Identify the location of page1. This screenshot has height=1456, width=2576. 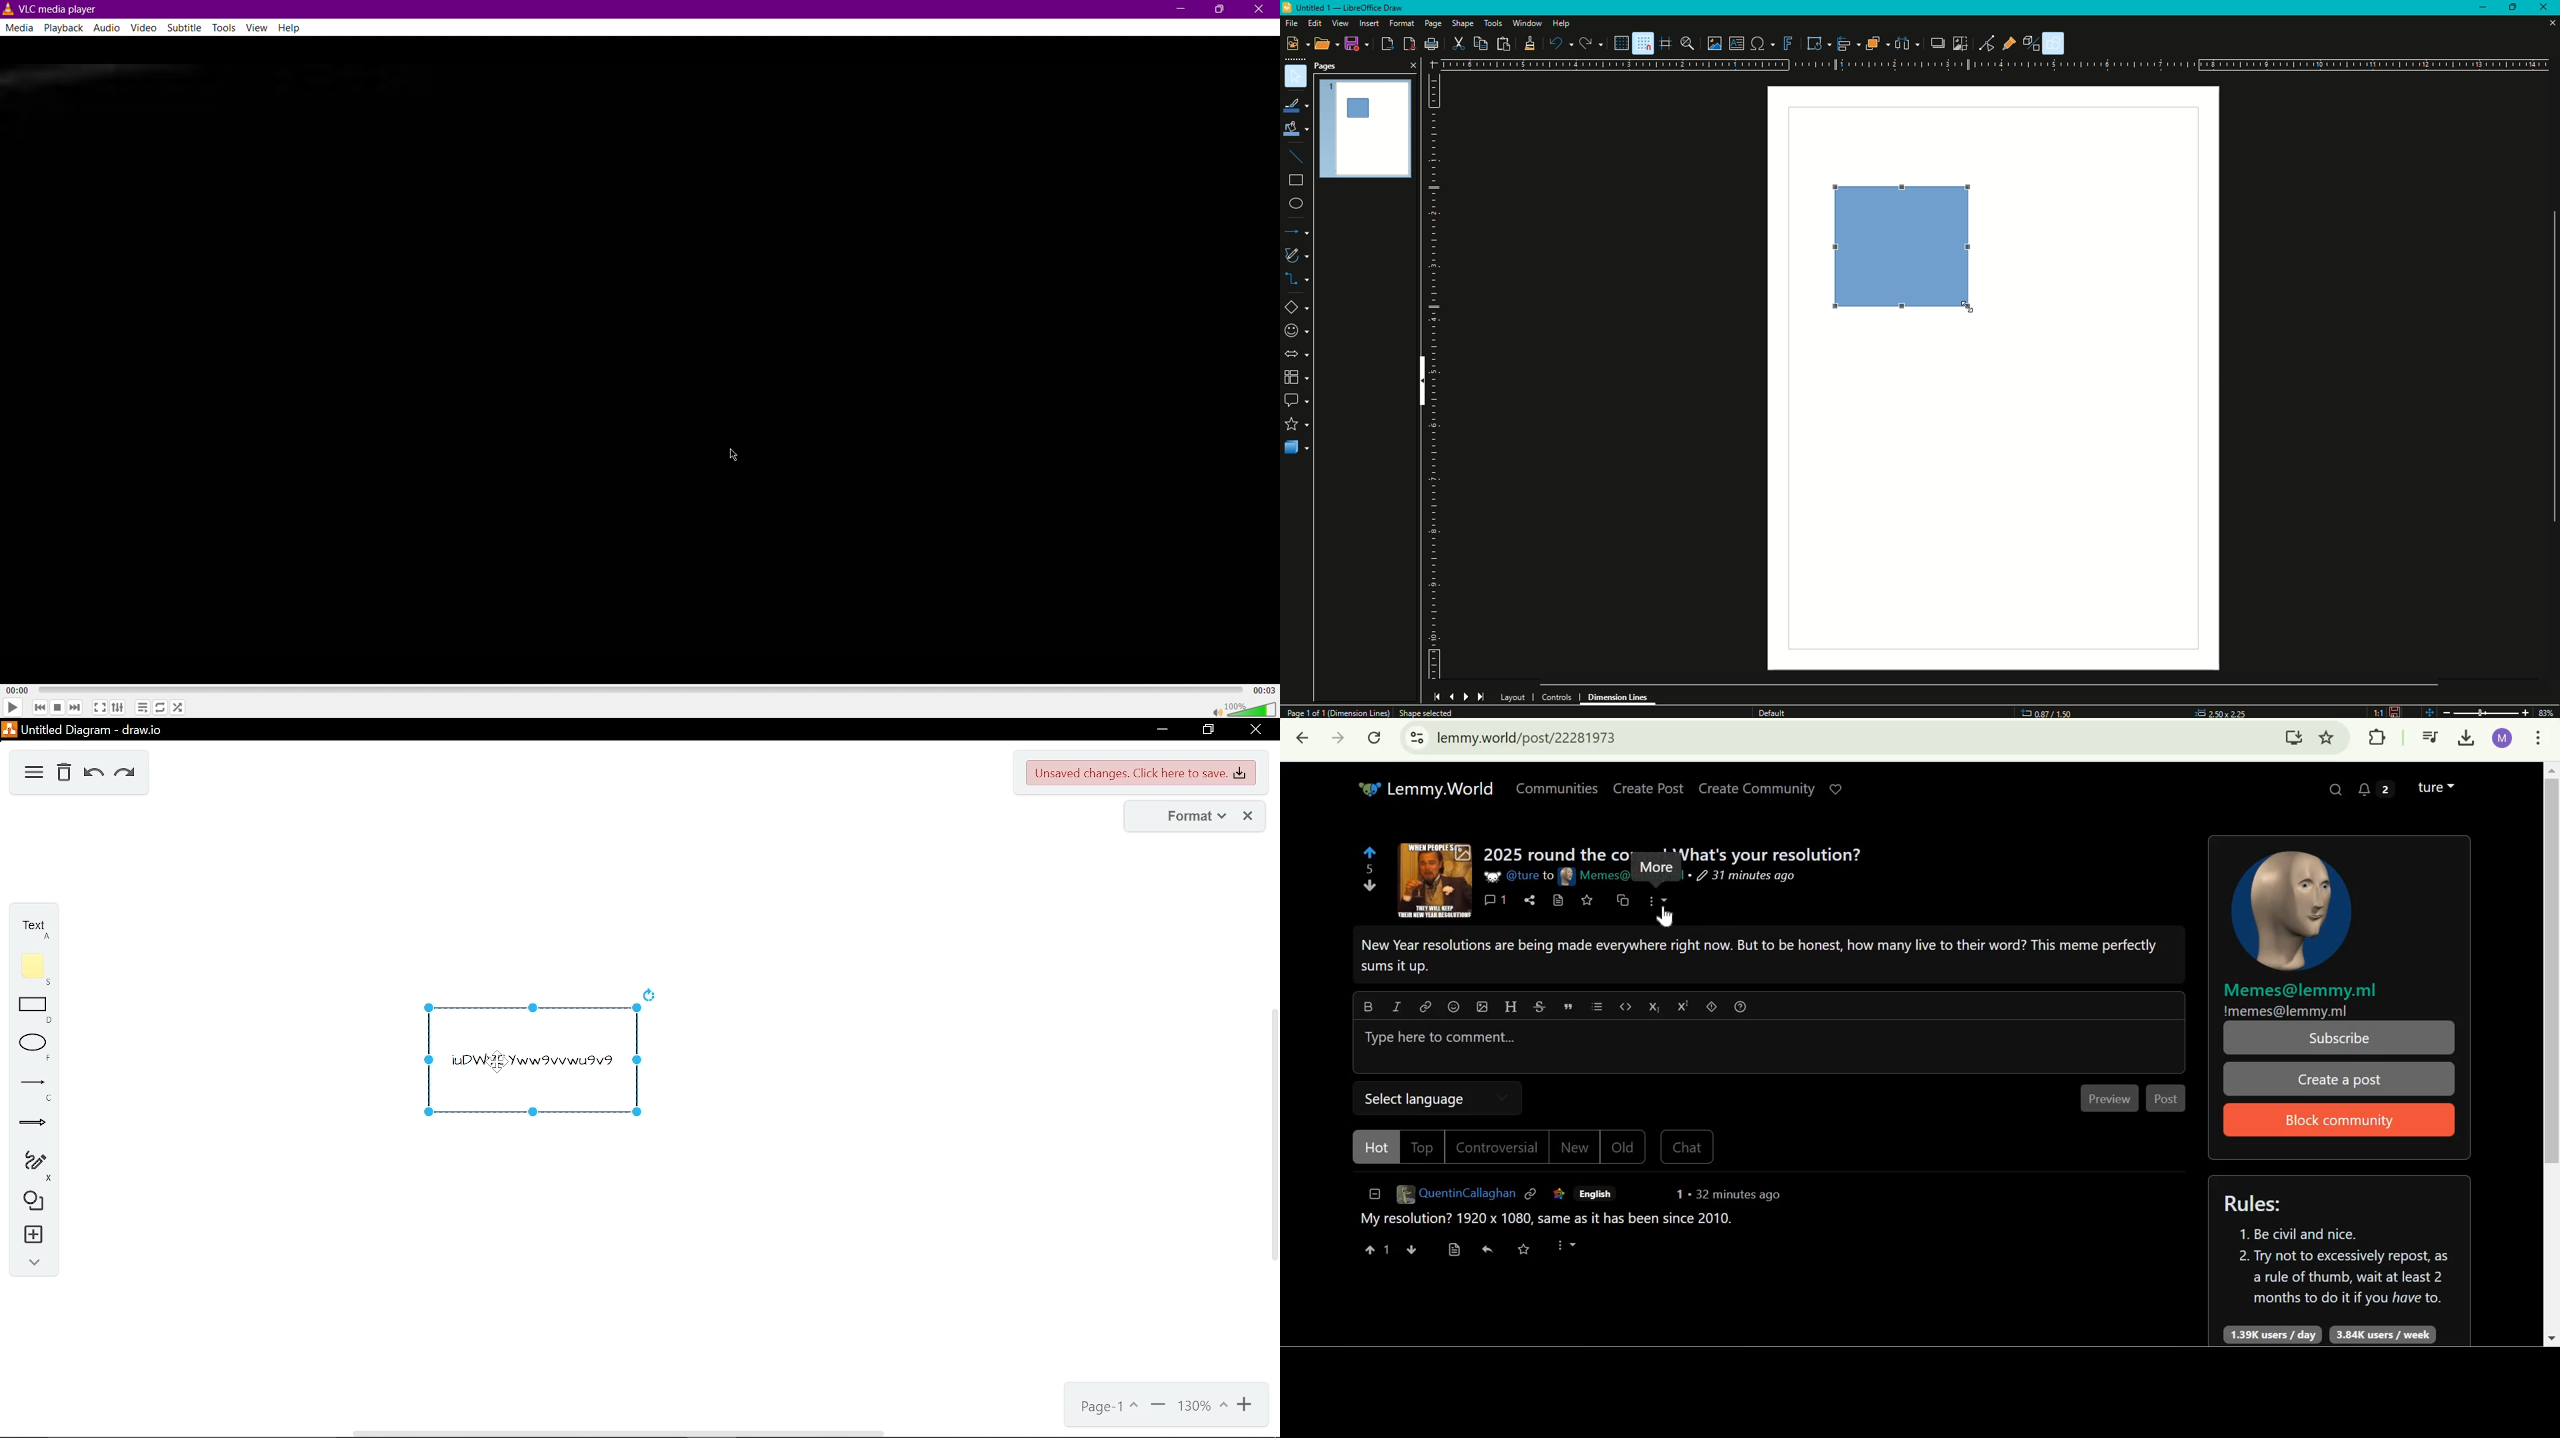
(1107, 1407).